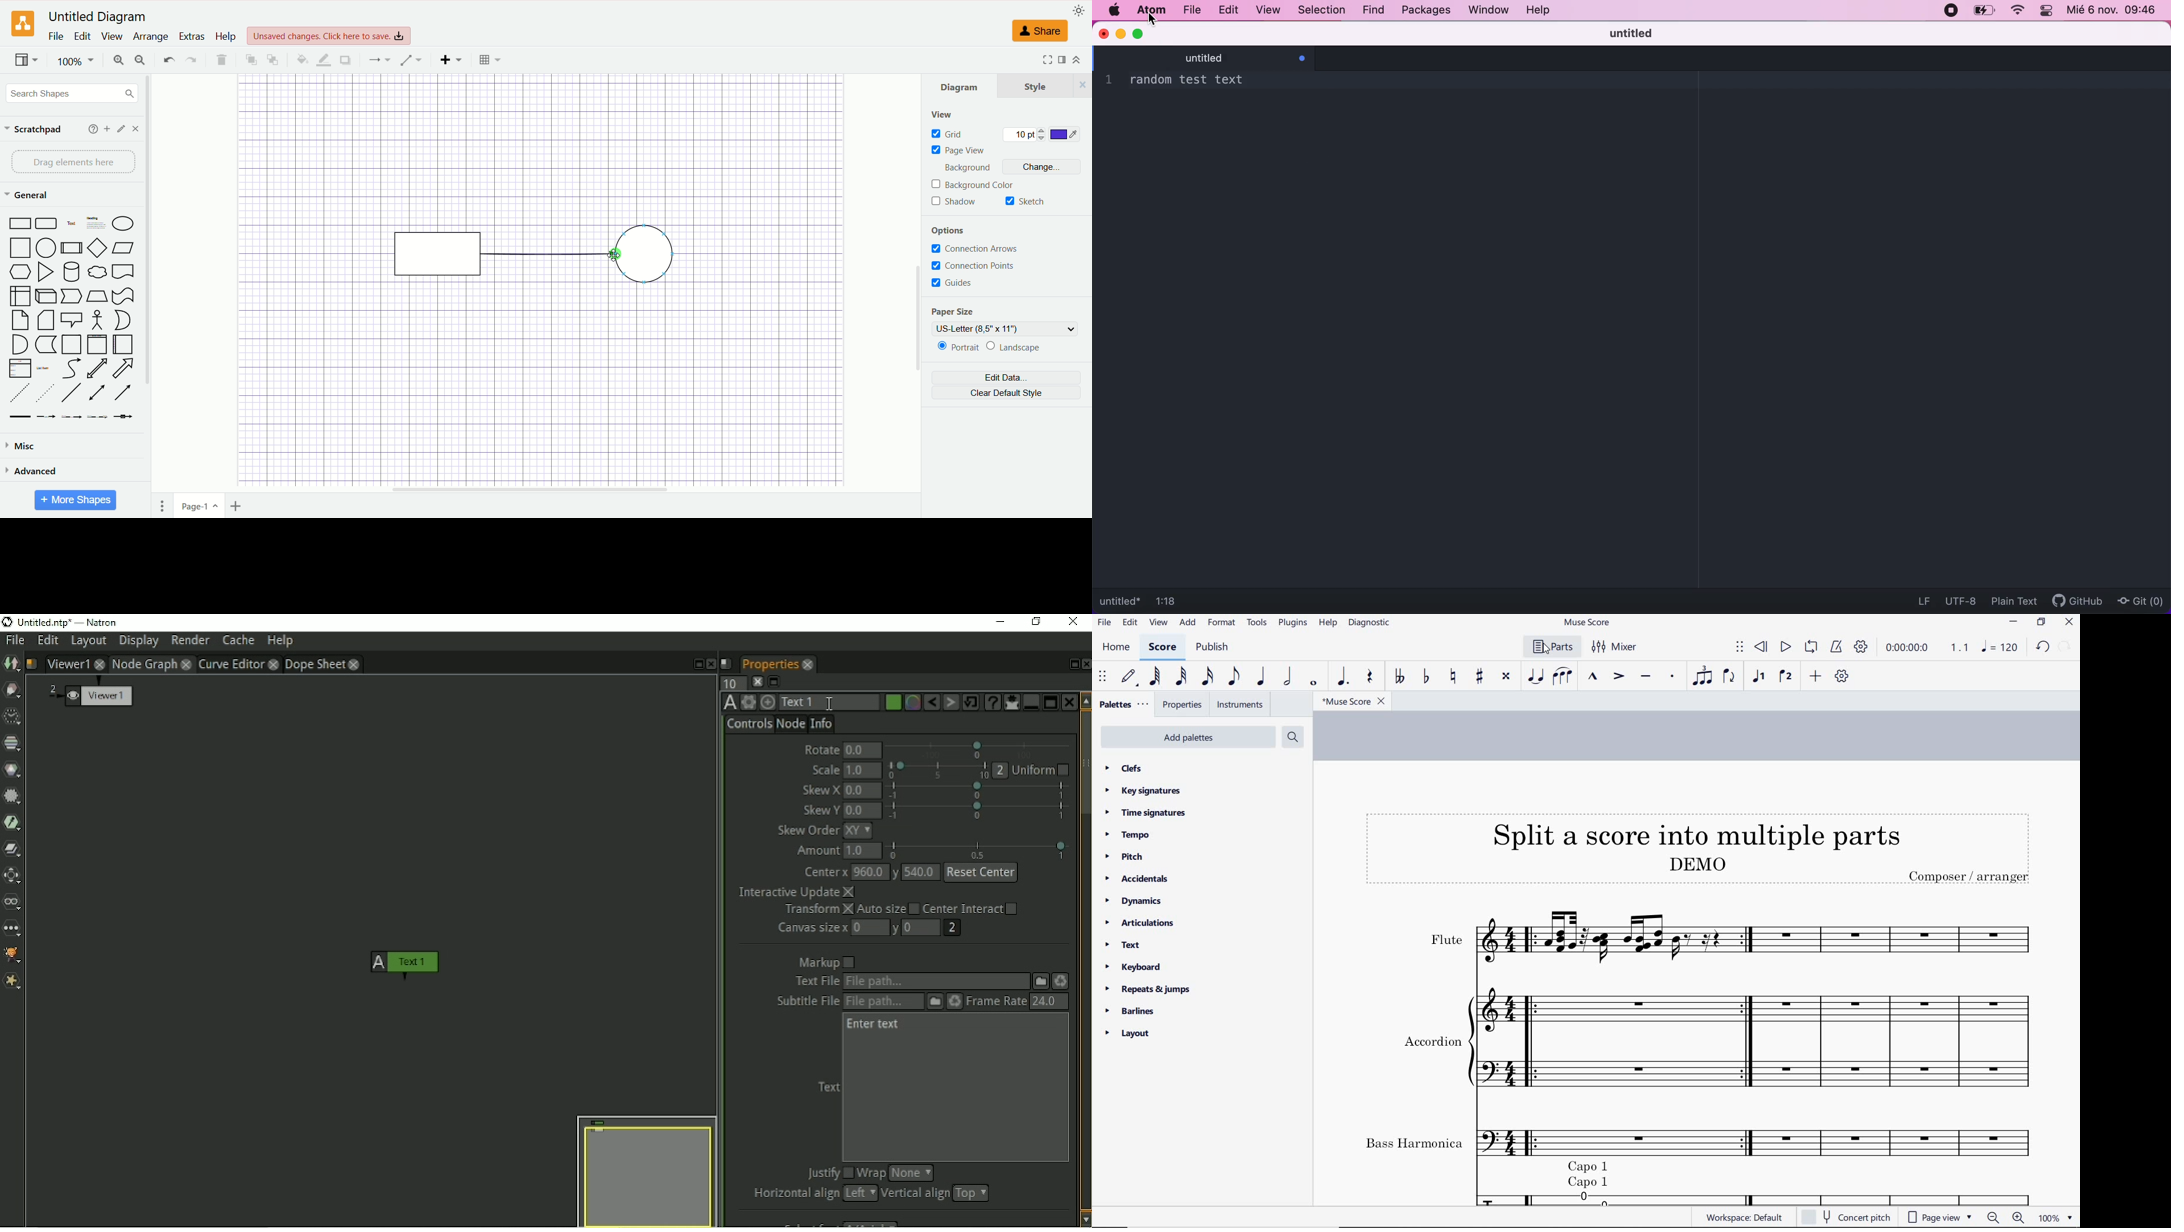  Describe the element at coordinates (2042, 648) in the screenshot. I see `UNDO` at that location.